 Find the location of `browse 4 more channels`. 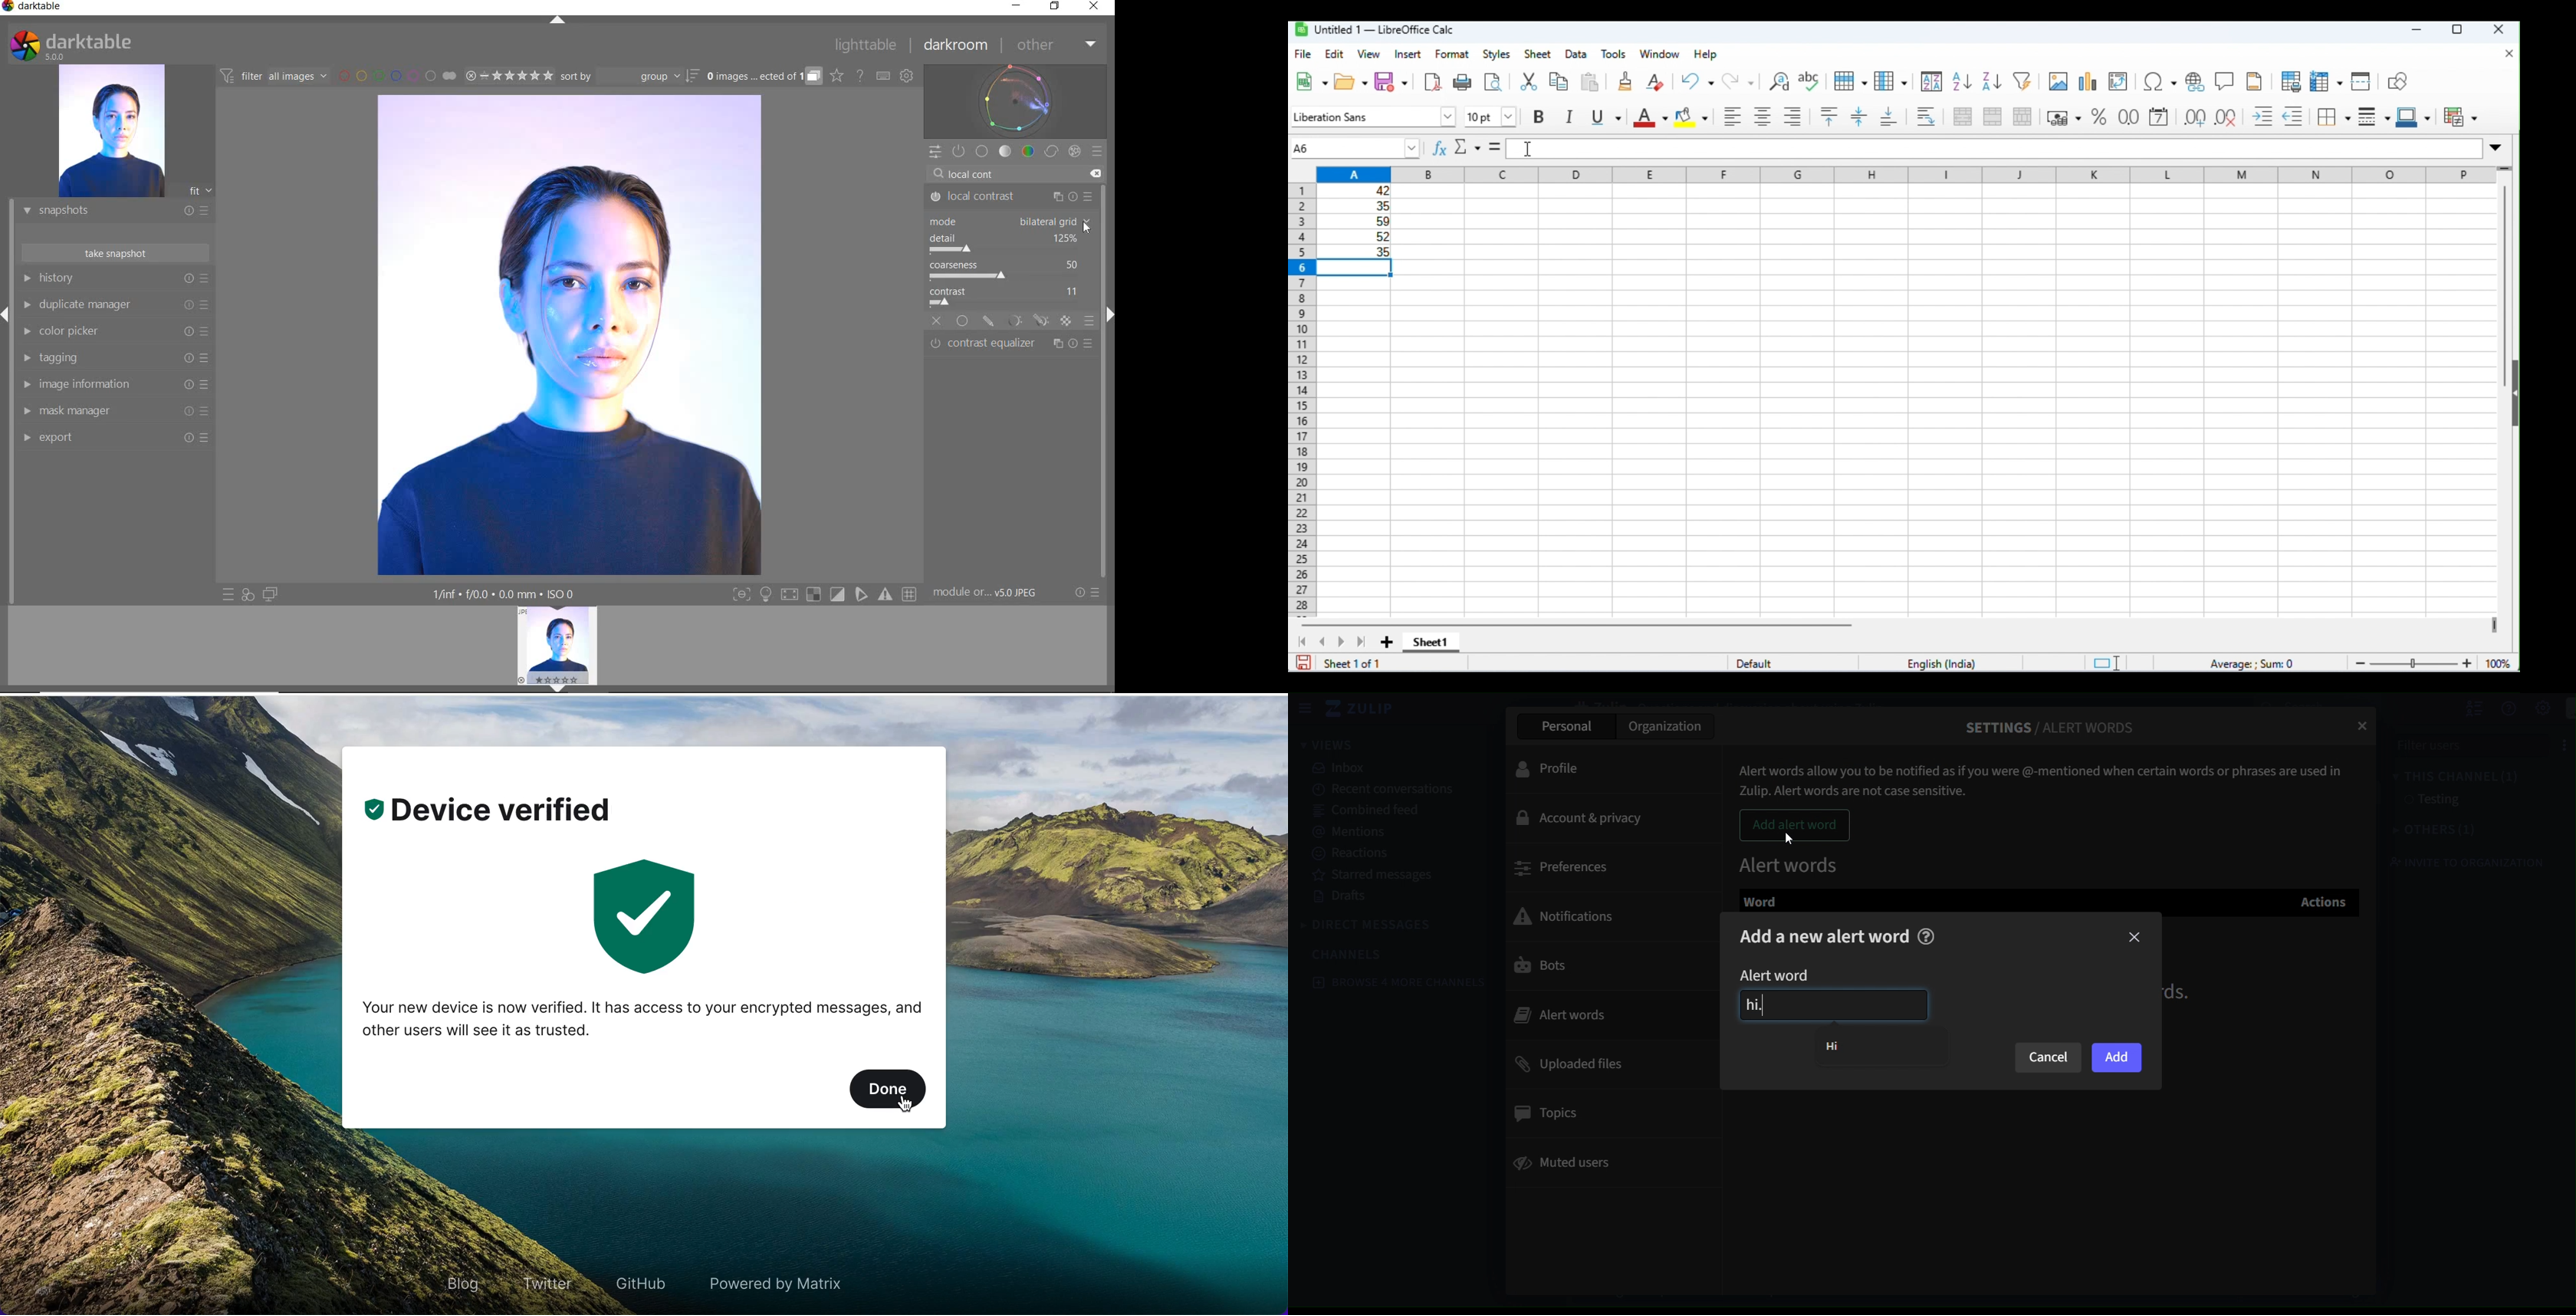

browse 4 more channels is located at coordinates (1399, 982).